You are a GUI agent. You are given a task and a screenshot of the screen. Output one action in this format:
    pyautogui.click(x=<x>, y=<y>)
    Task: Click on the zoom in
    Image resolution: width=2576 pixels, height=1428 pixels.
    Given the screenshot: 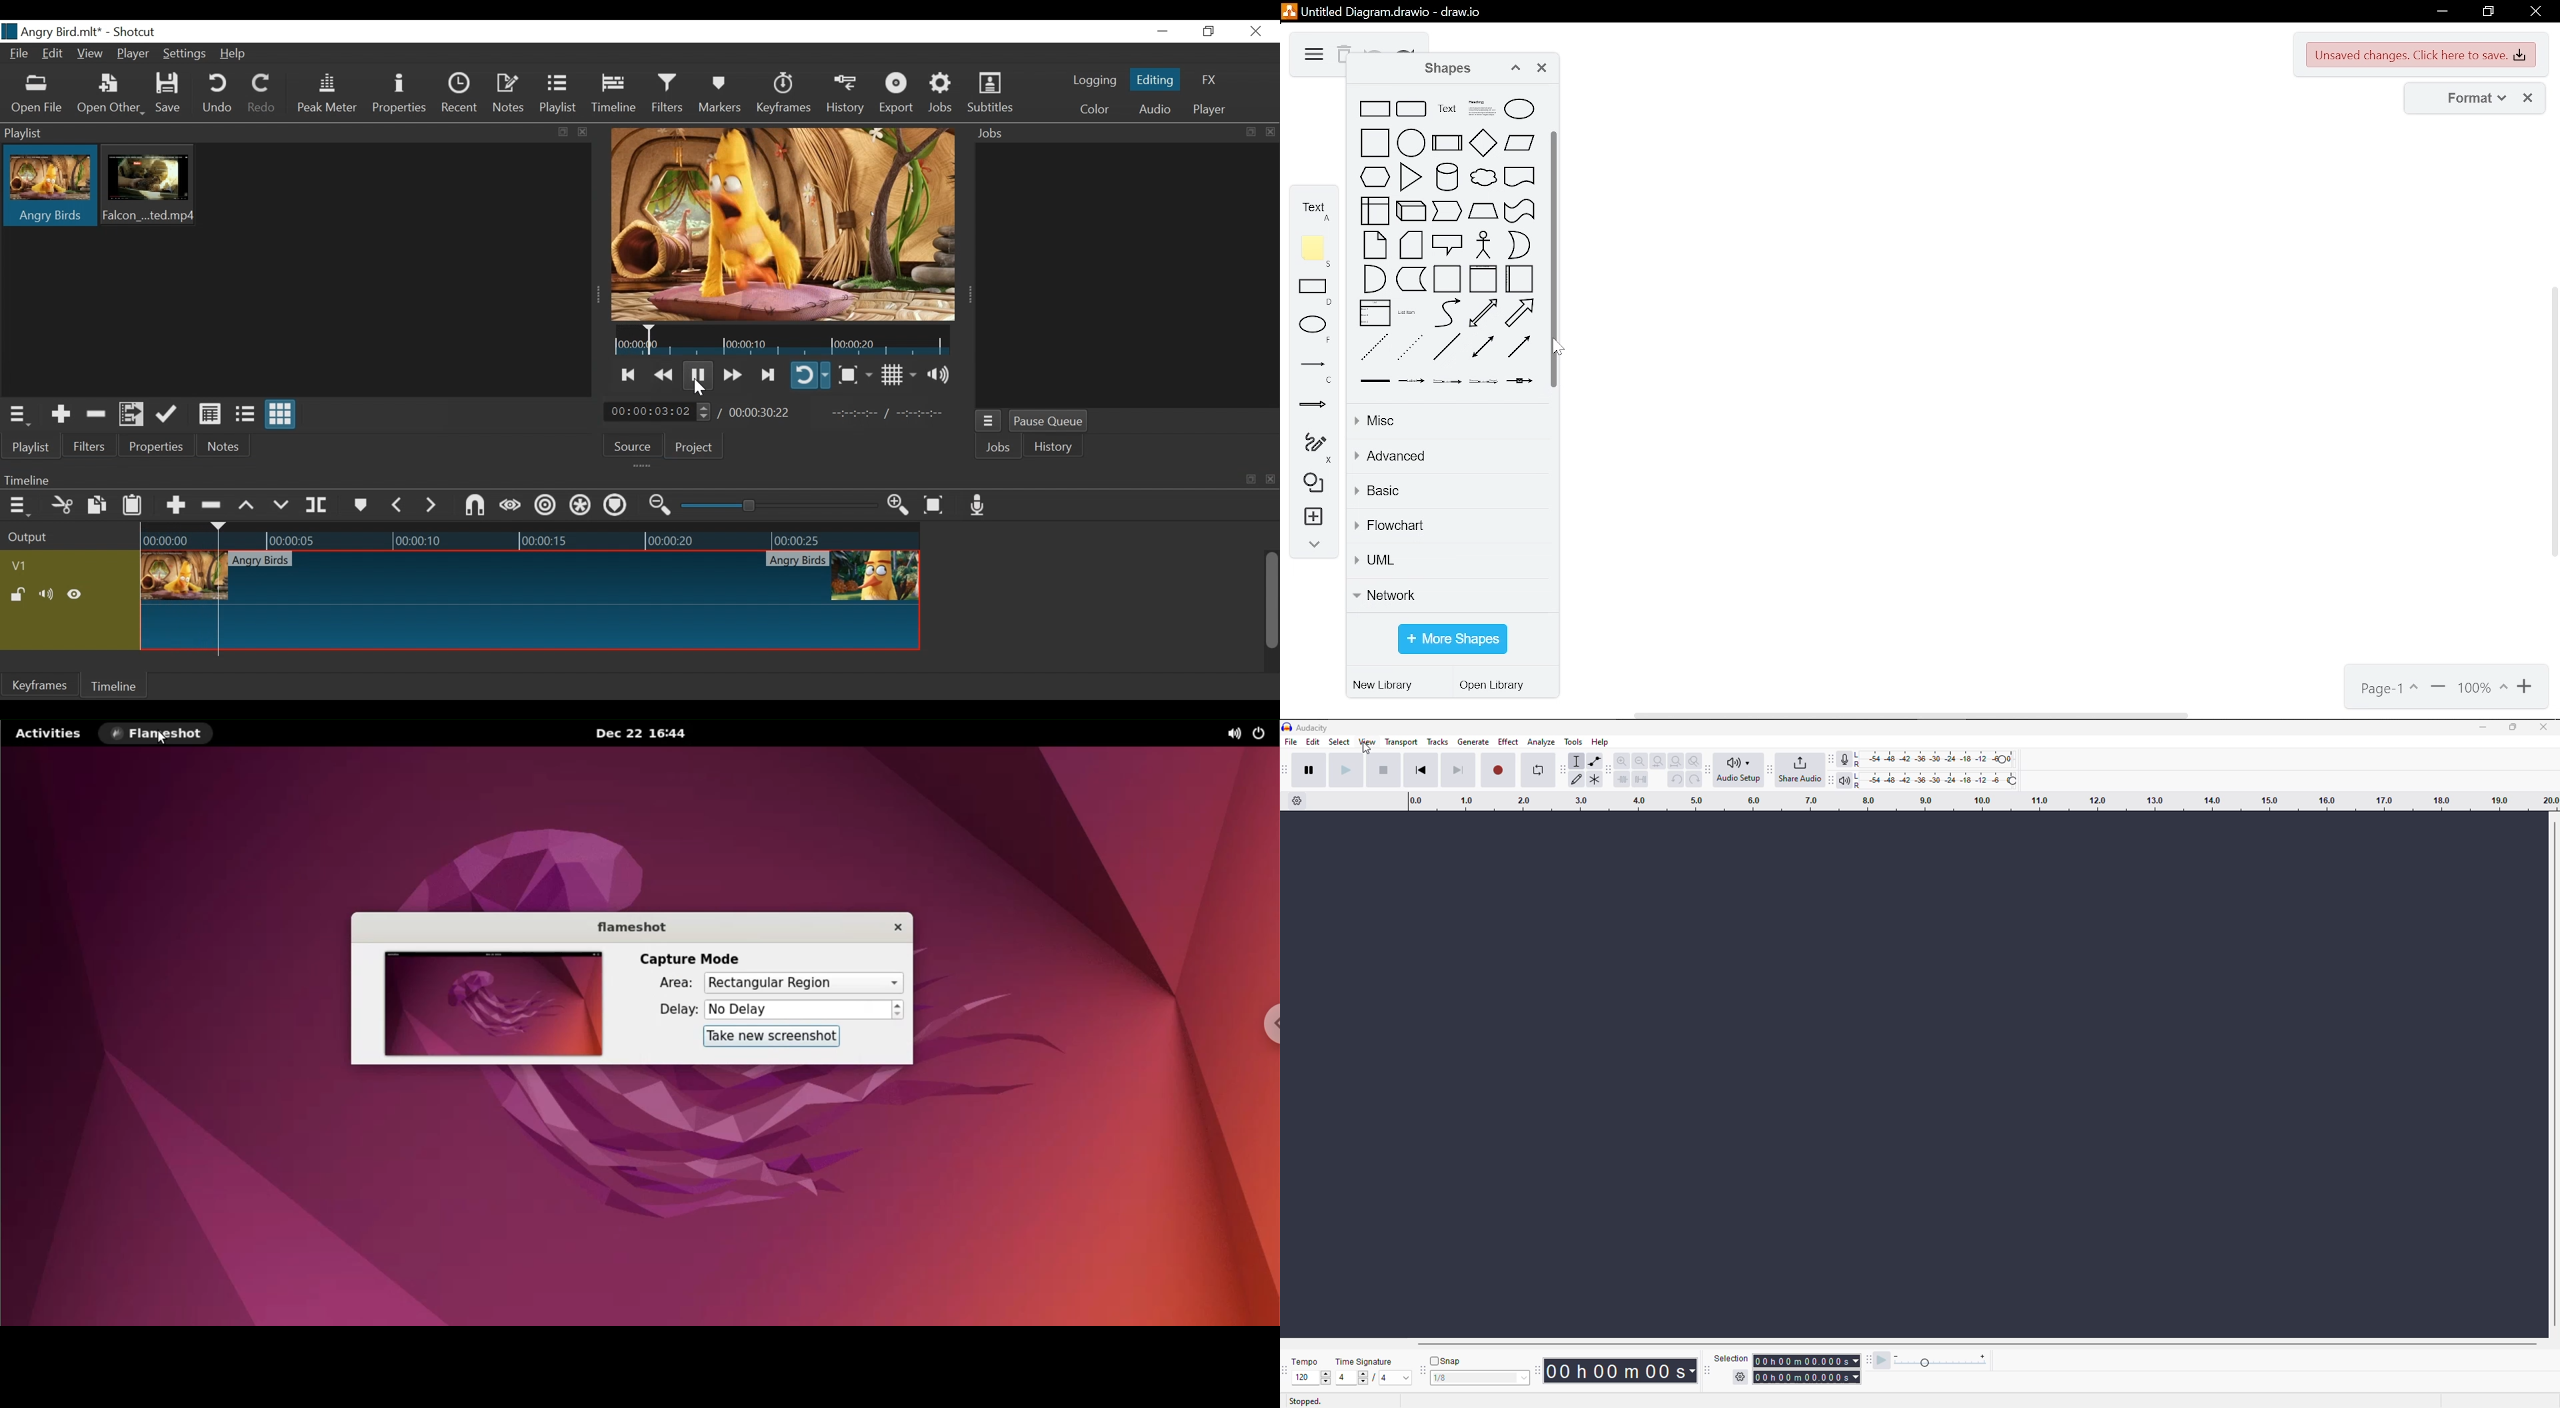 What is the action you would take?
    pyautogui.click(x=2527, y=688)
    